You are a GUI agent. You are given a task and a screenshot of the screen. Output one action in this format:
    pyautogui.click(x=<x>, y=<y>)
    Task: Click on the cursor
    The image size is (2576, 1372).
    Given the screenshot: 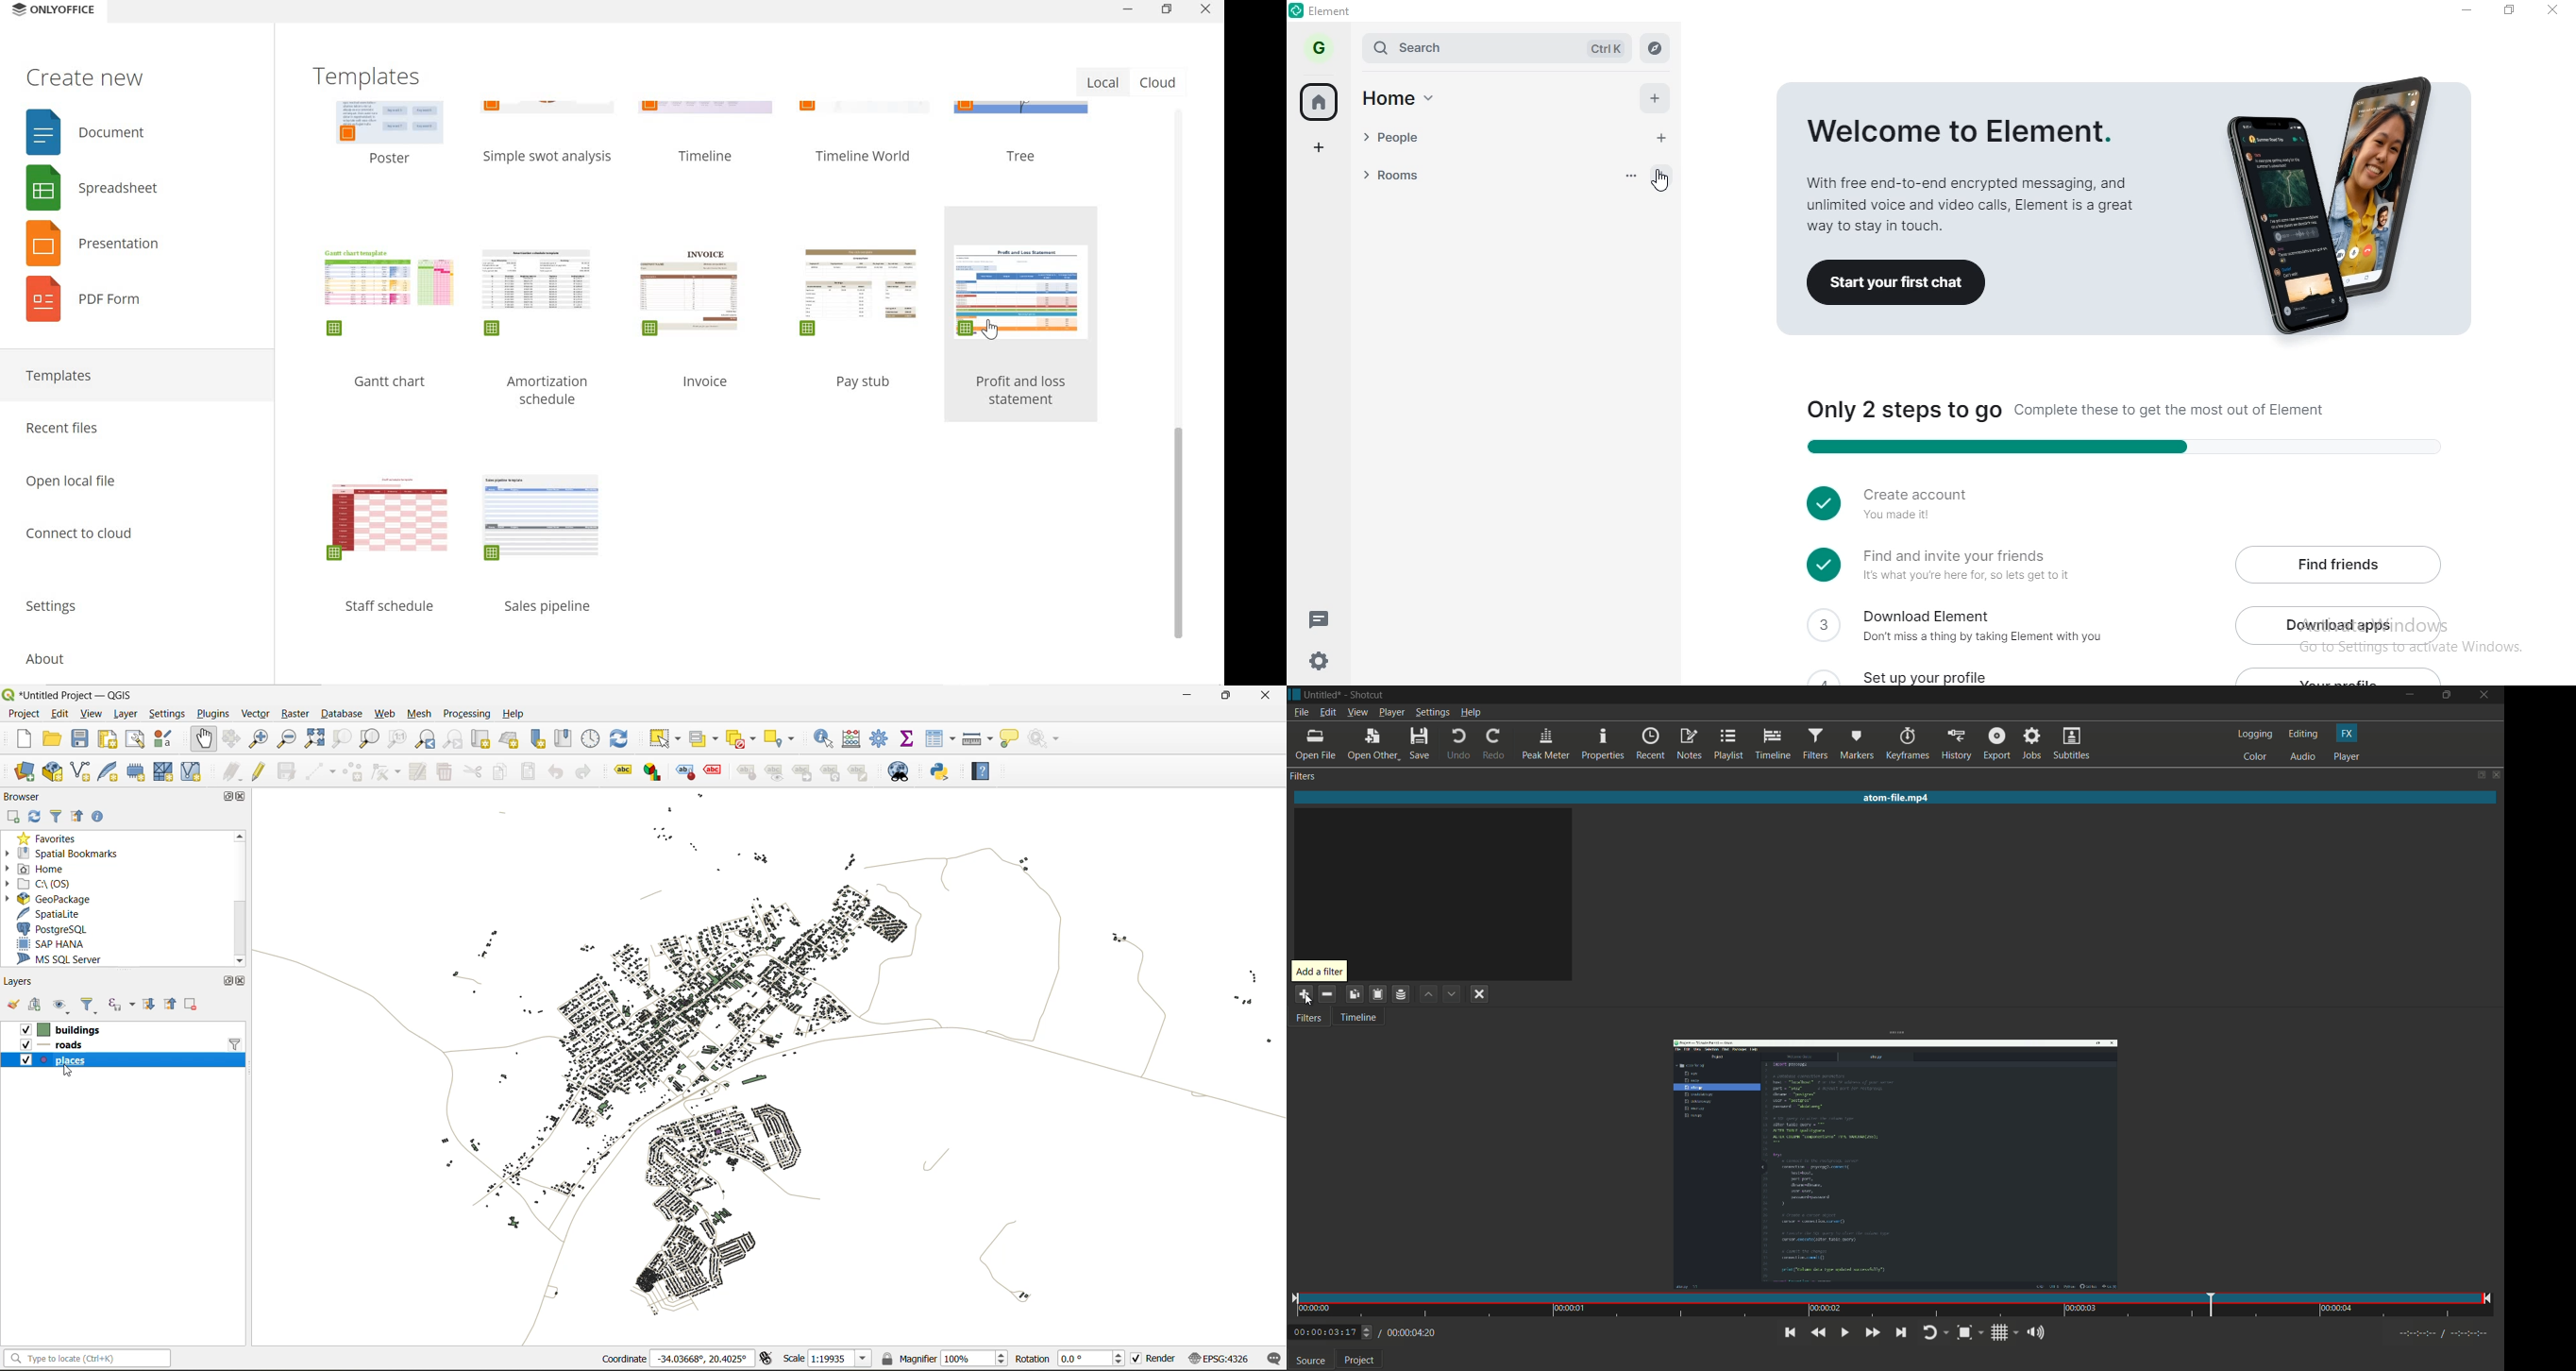 What is the action you would take?
    pyautogui.click(x=72, y=1073)
    